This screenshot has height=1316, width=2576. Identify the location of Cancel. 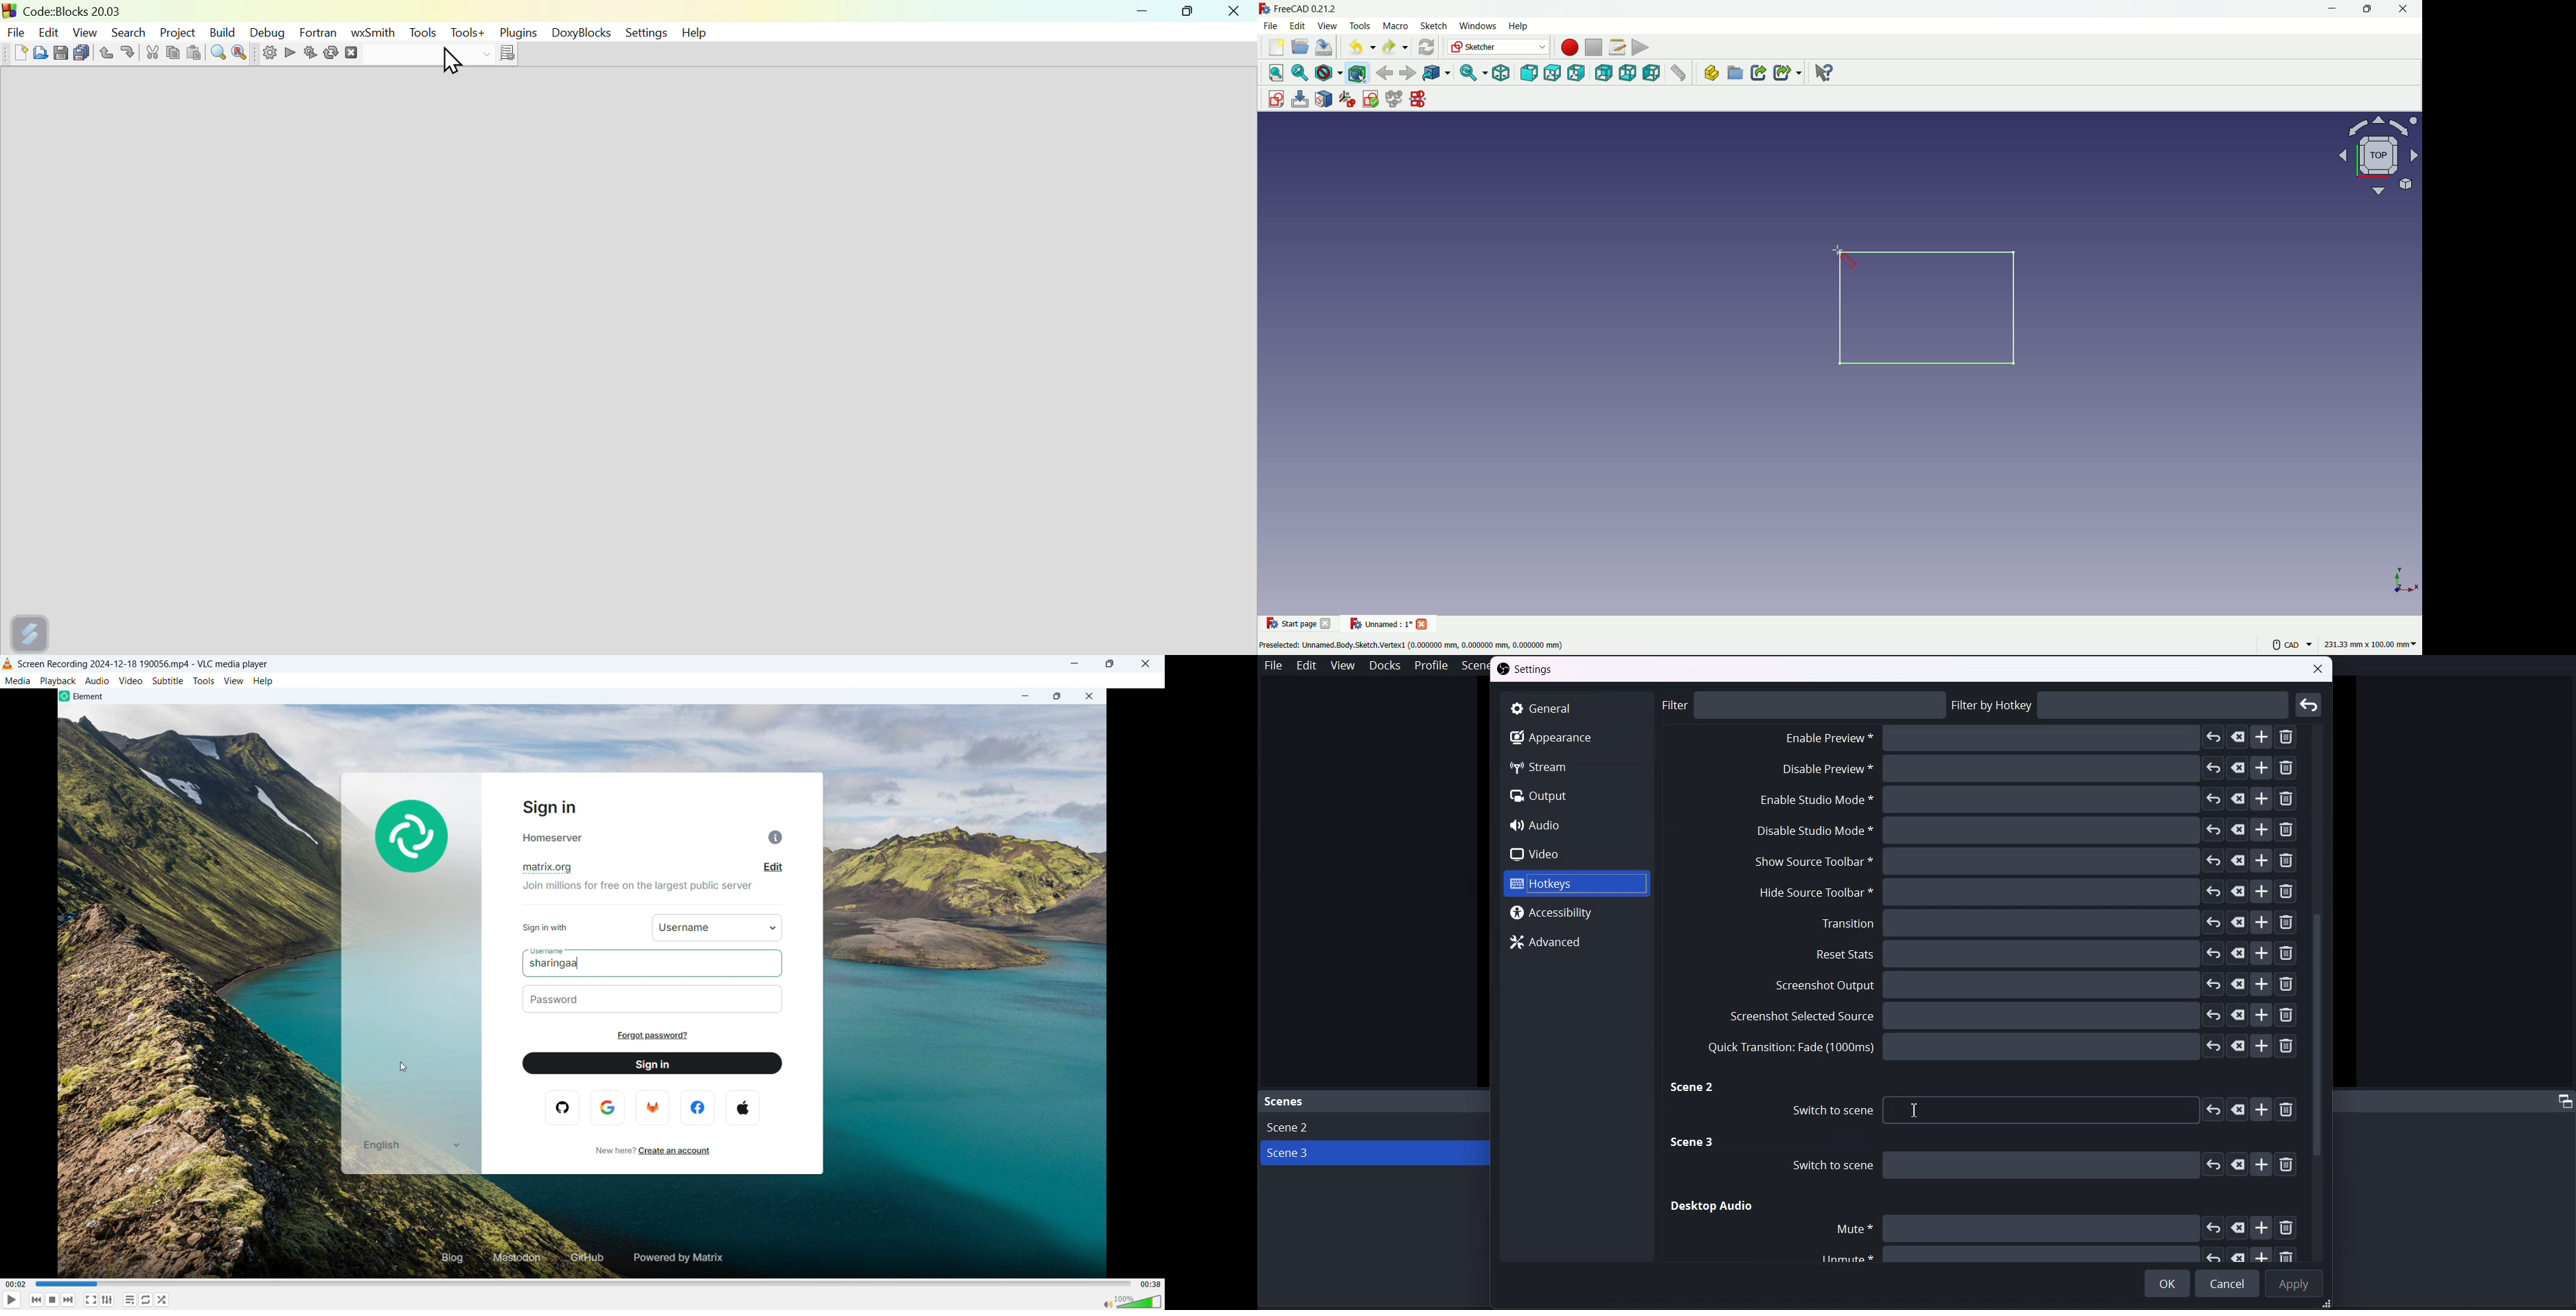
(2227, 1283).